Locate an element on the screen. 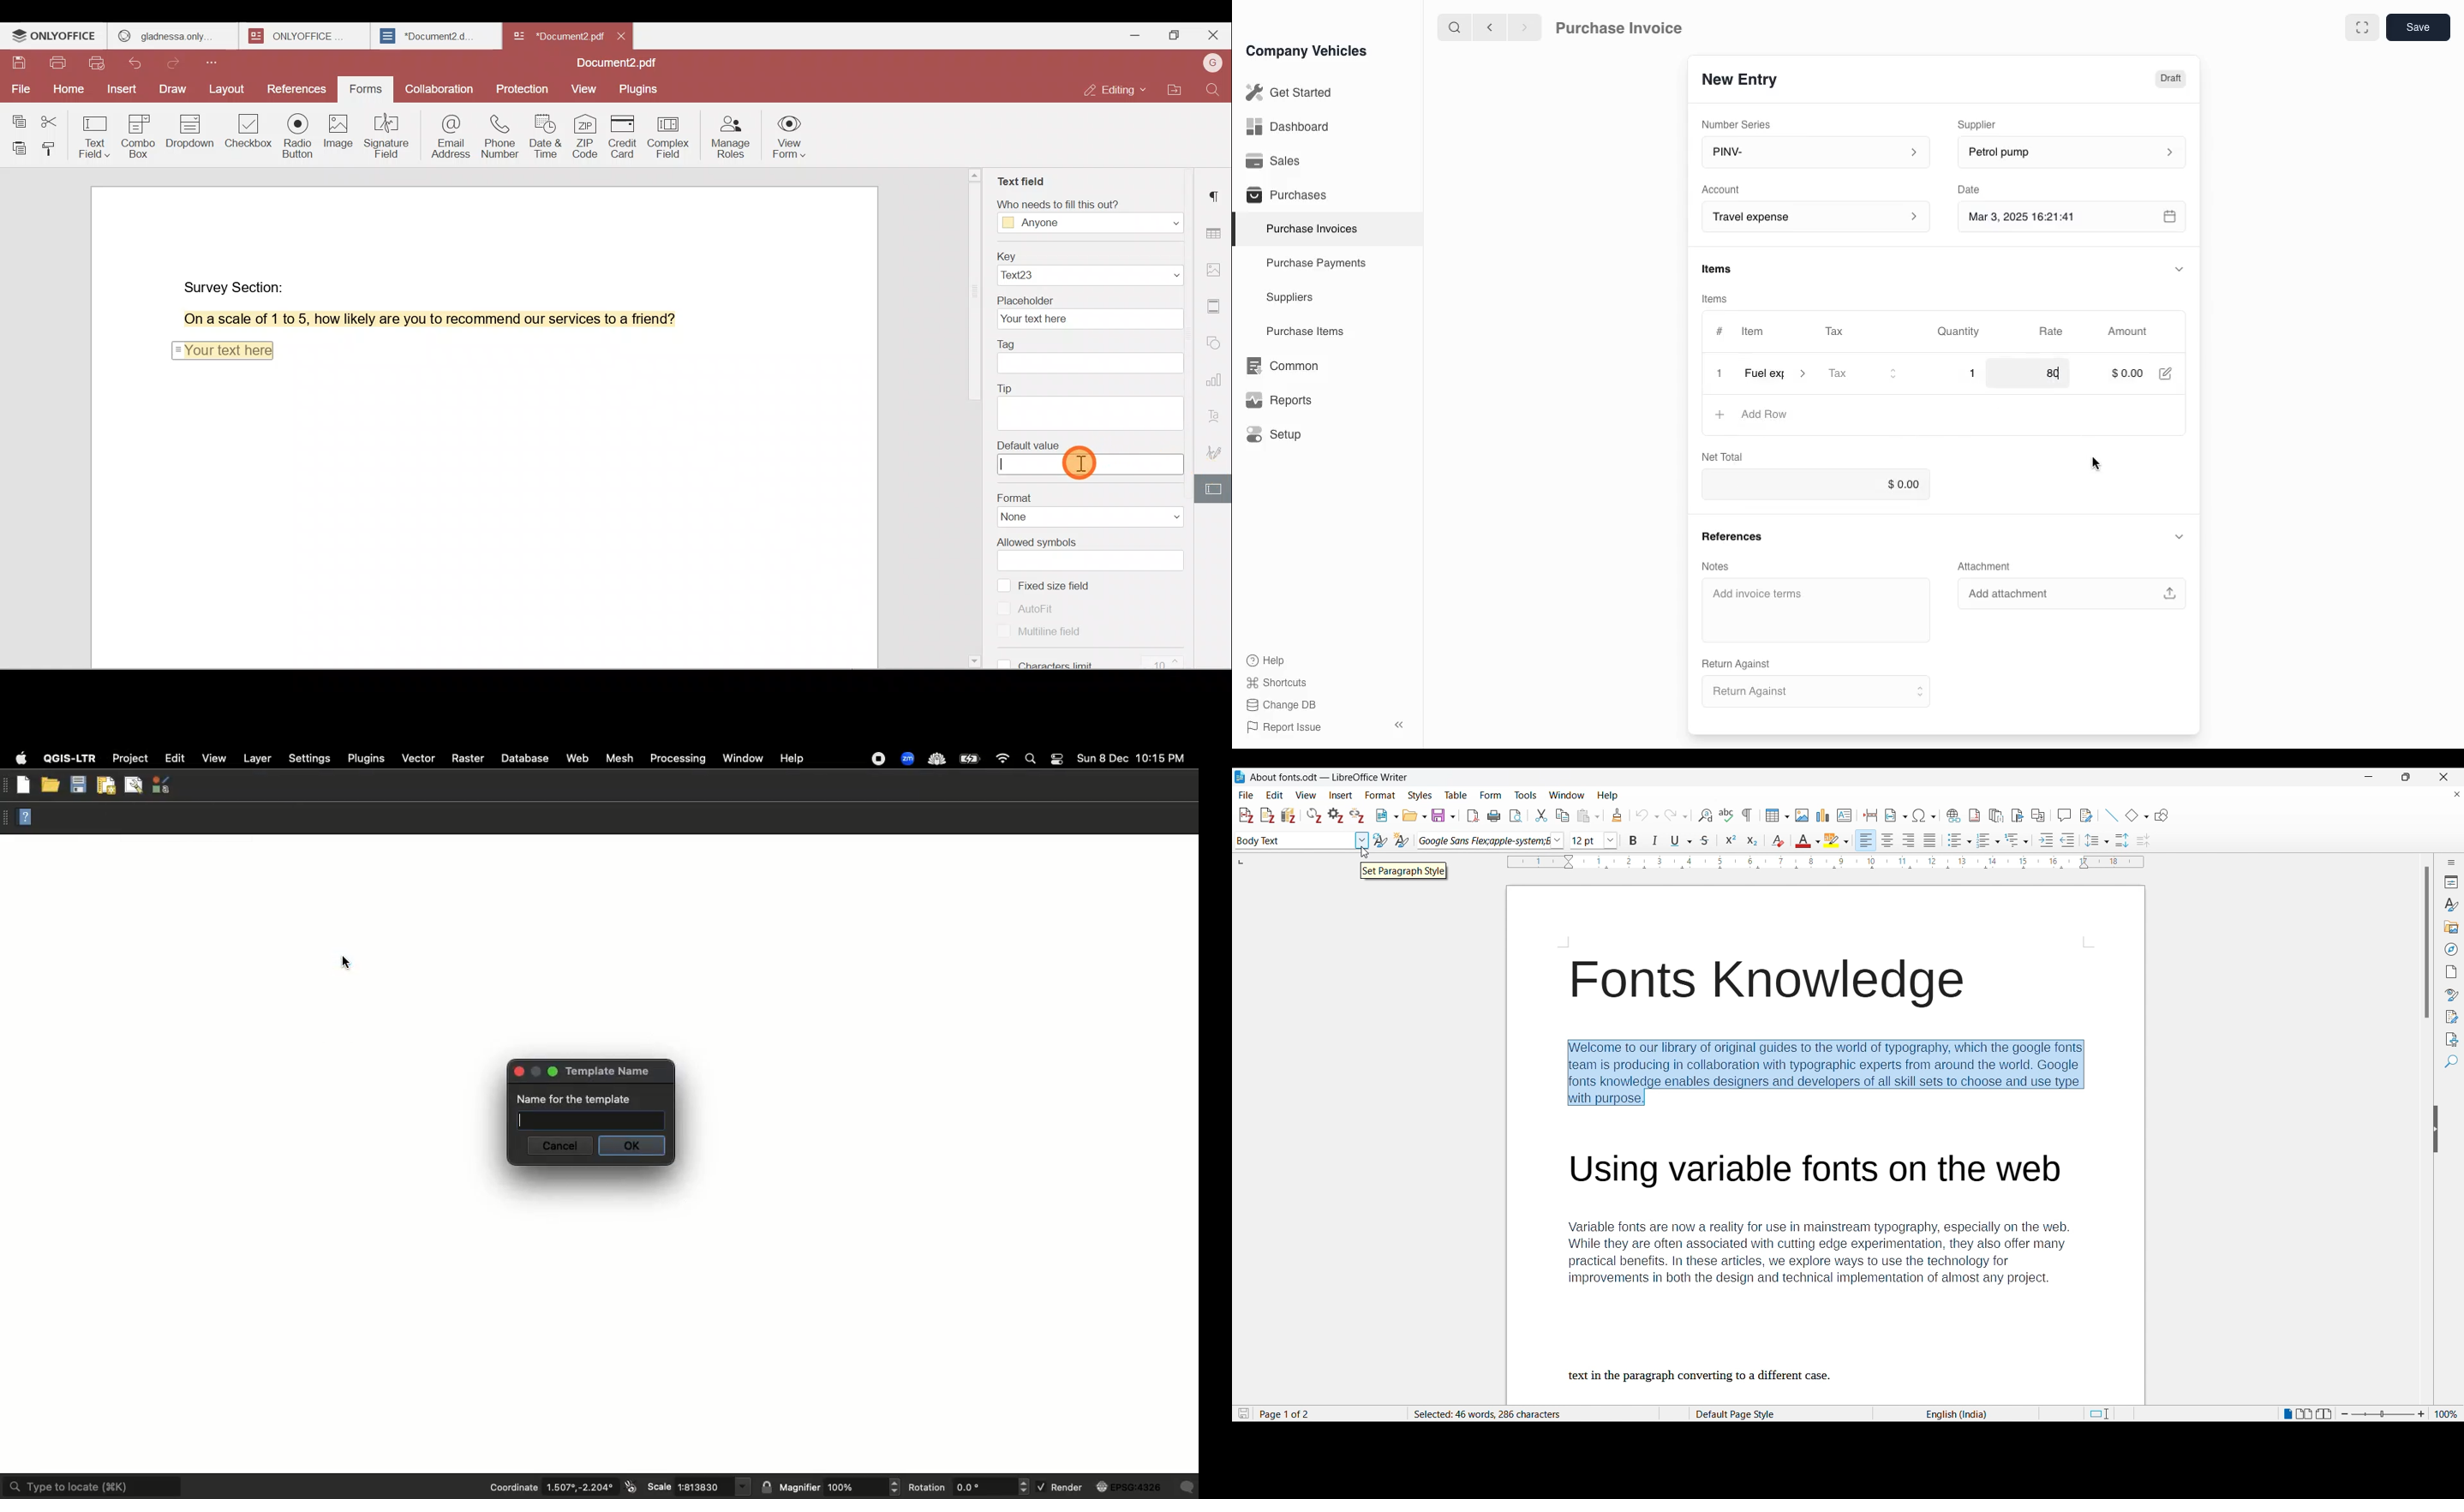  collapse is located at coordinates (2180, 268).